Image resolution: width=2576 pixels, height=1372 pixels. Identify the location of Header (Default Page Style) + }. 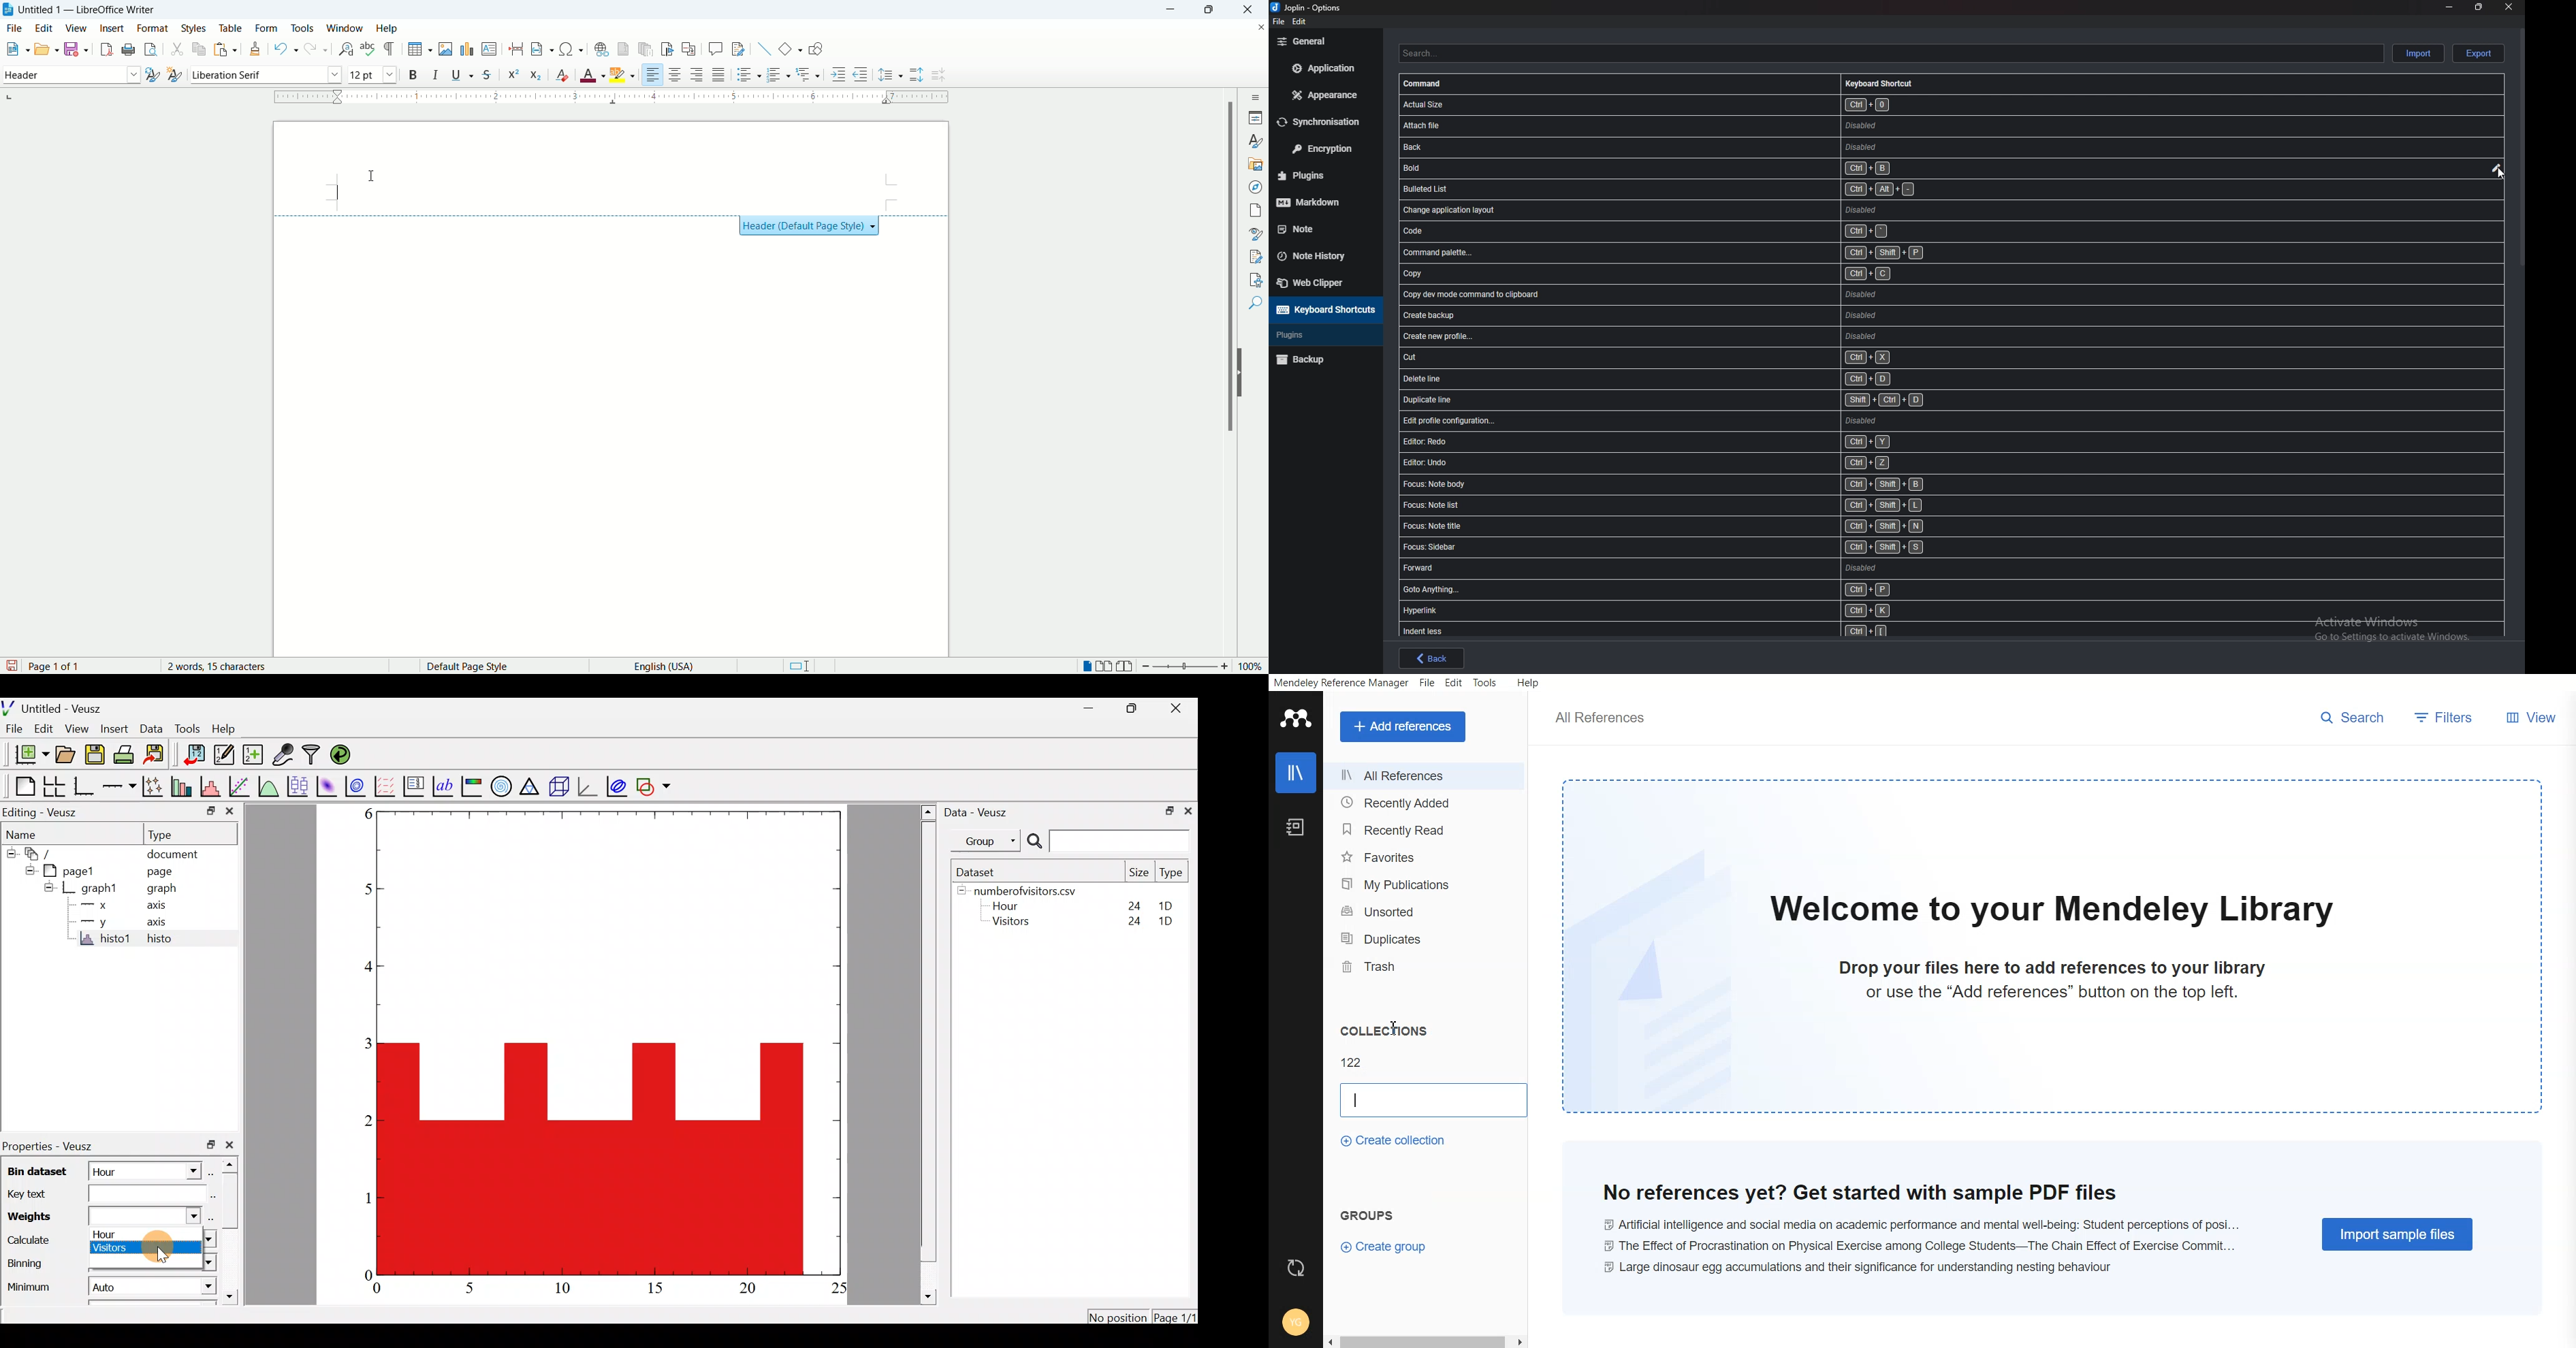
(812, 227).